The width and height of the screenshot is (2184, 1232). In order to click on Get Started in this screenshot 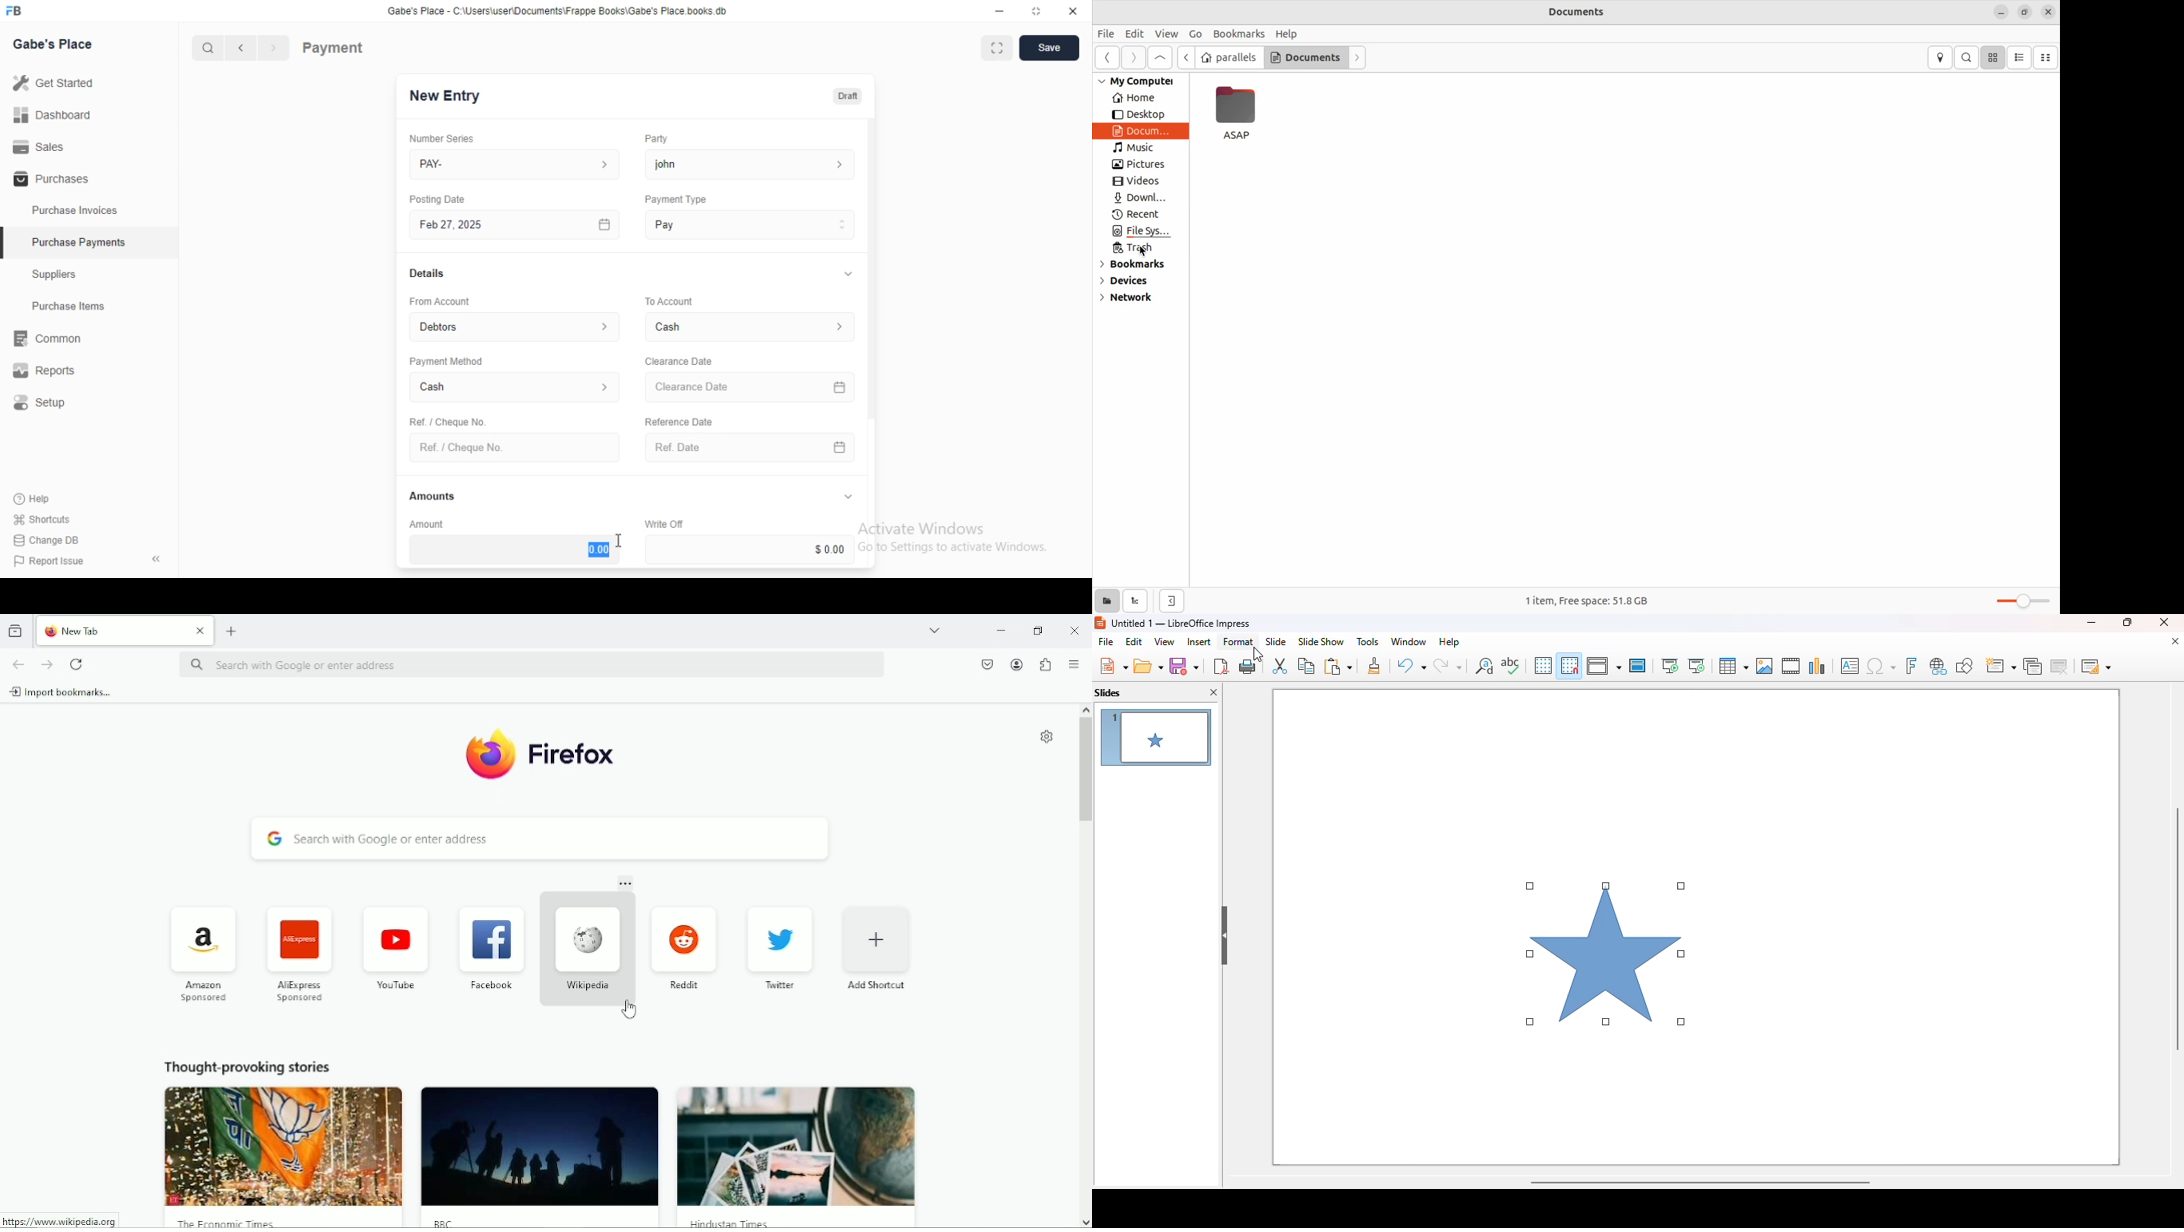, I will do `click(53, 82)`.